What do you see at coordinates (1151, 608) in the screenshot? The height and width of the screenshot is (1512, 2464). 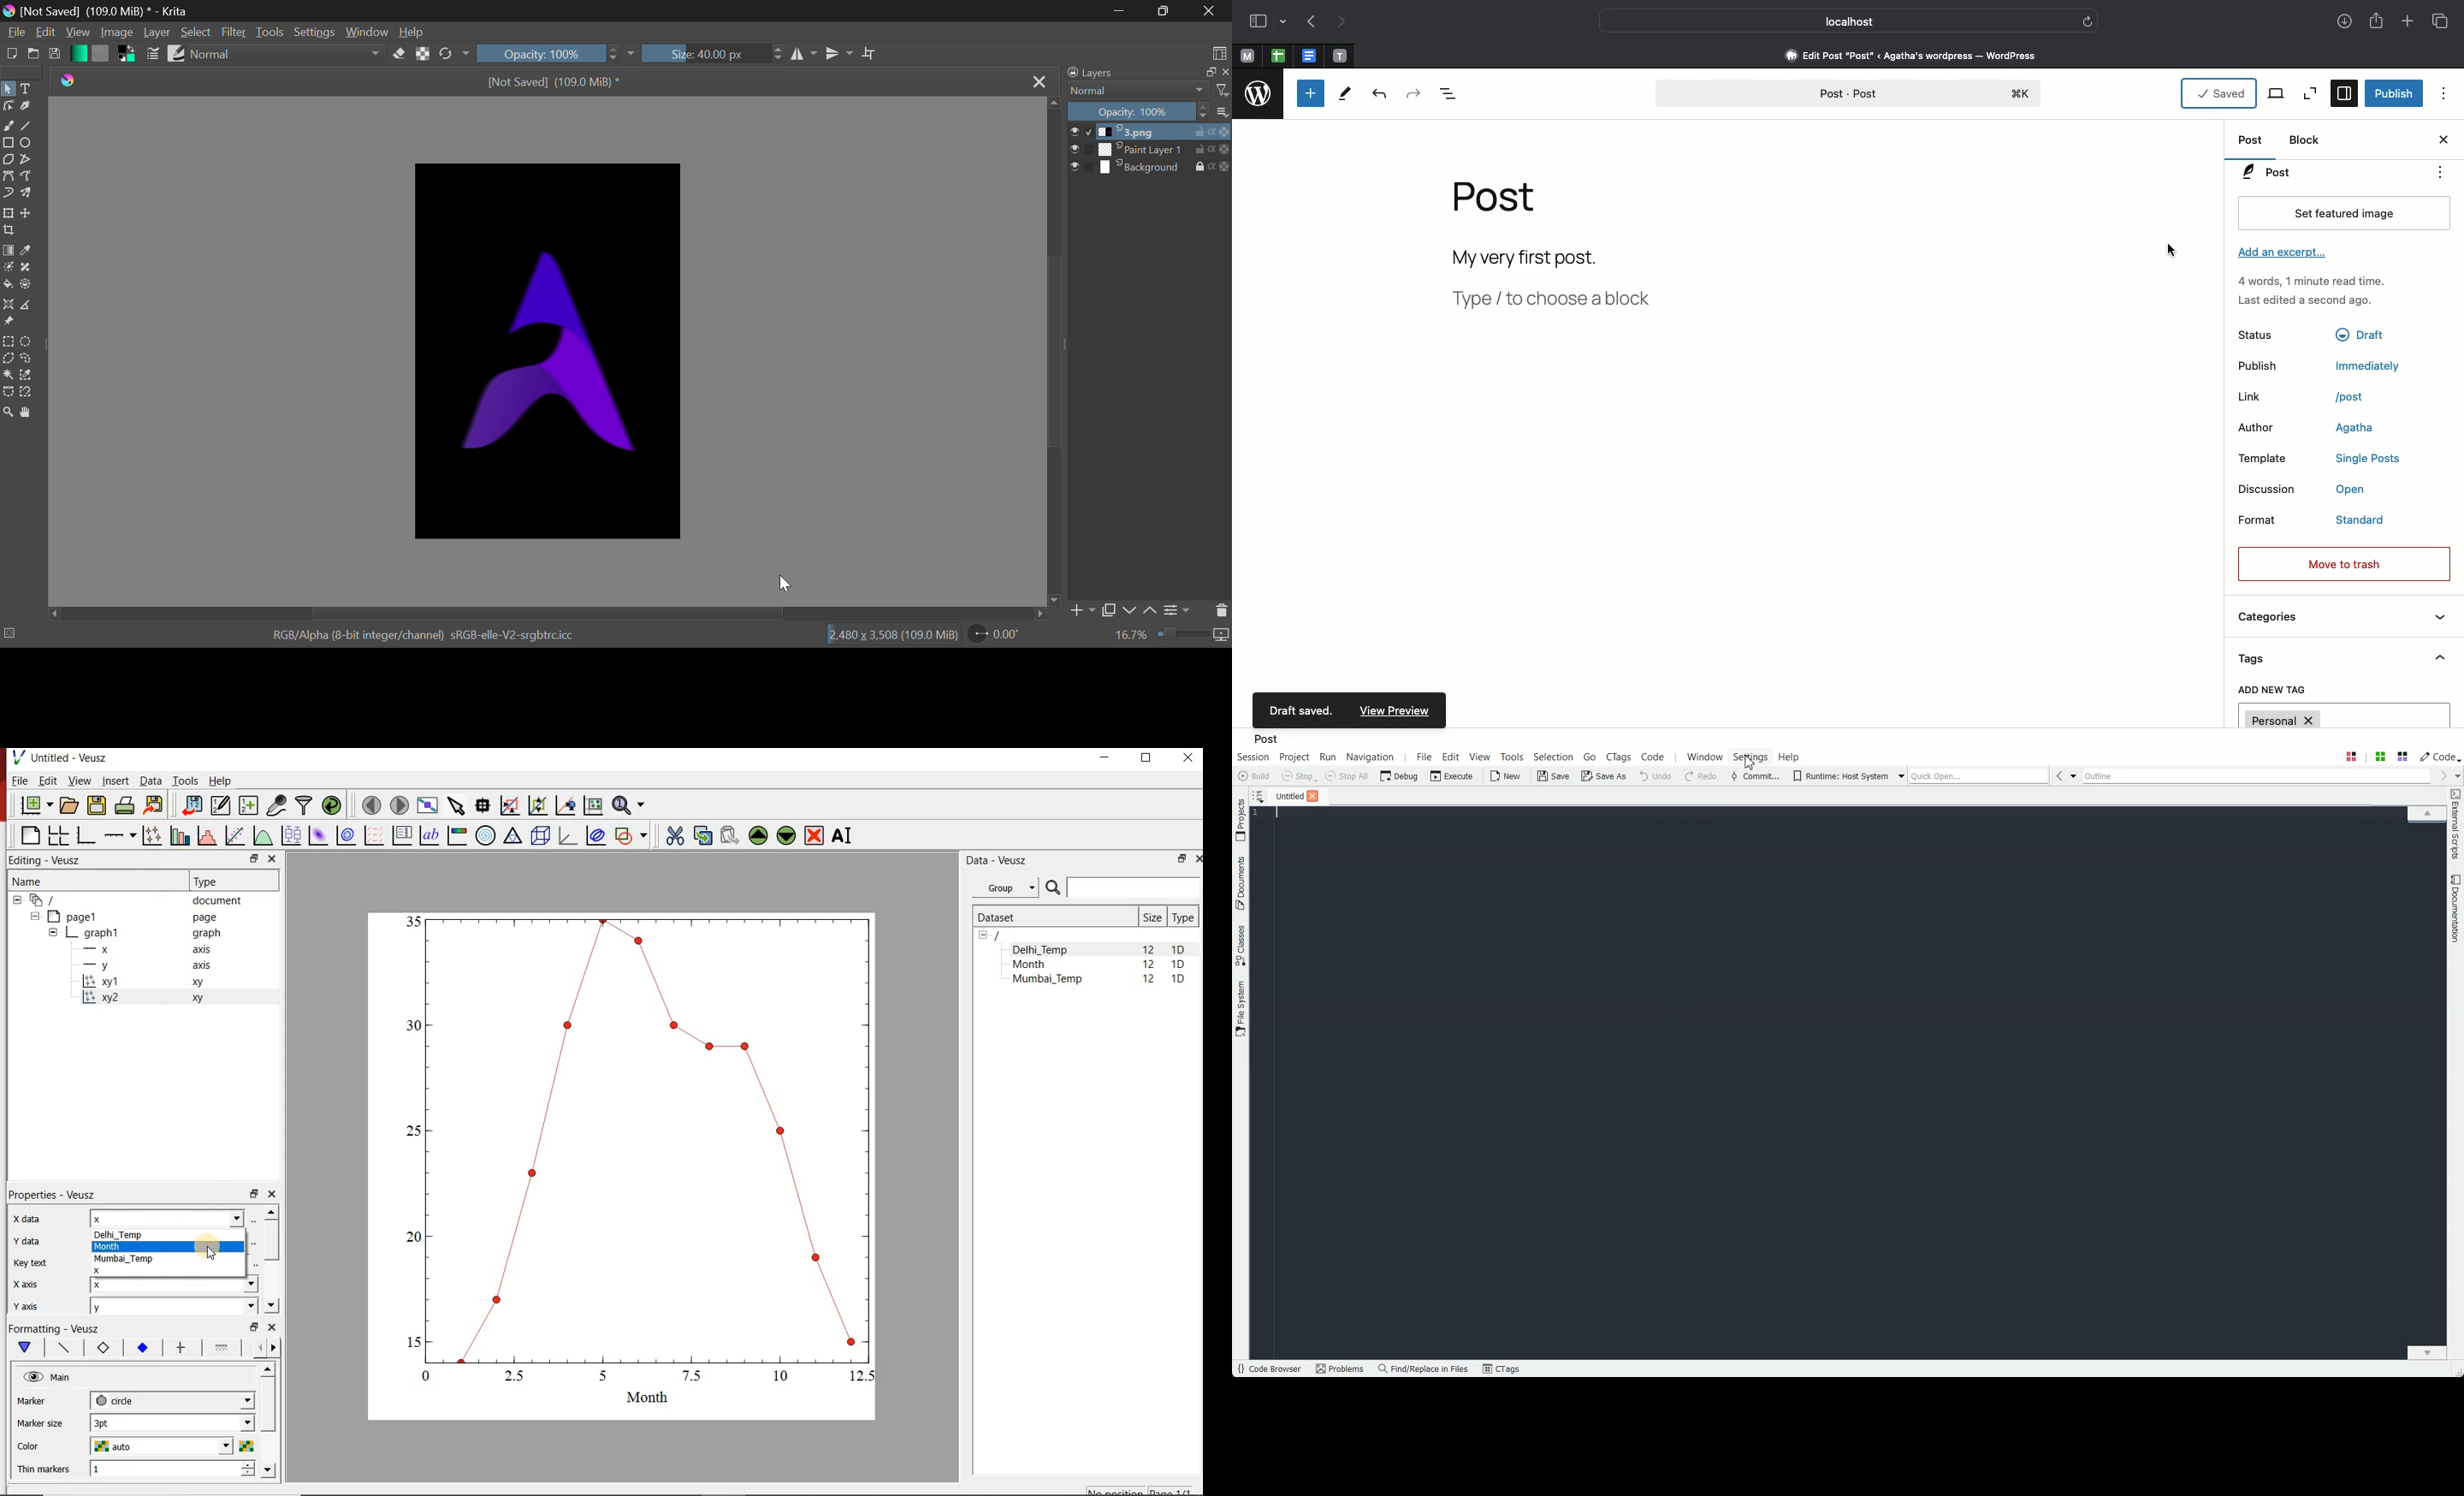 I see `Move Layer Up` at bounding box center [1151, 608].